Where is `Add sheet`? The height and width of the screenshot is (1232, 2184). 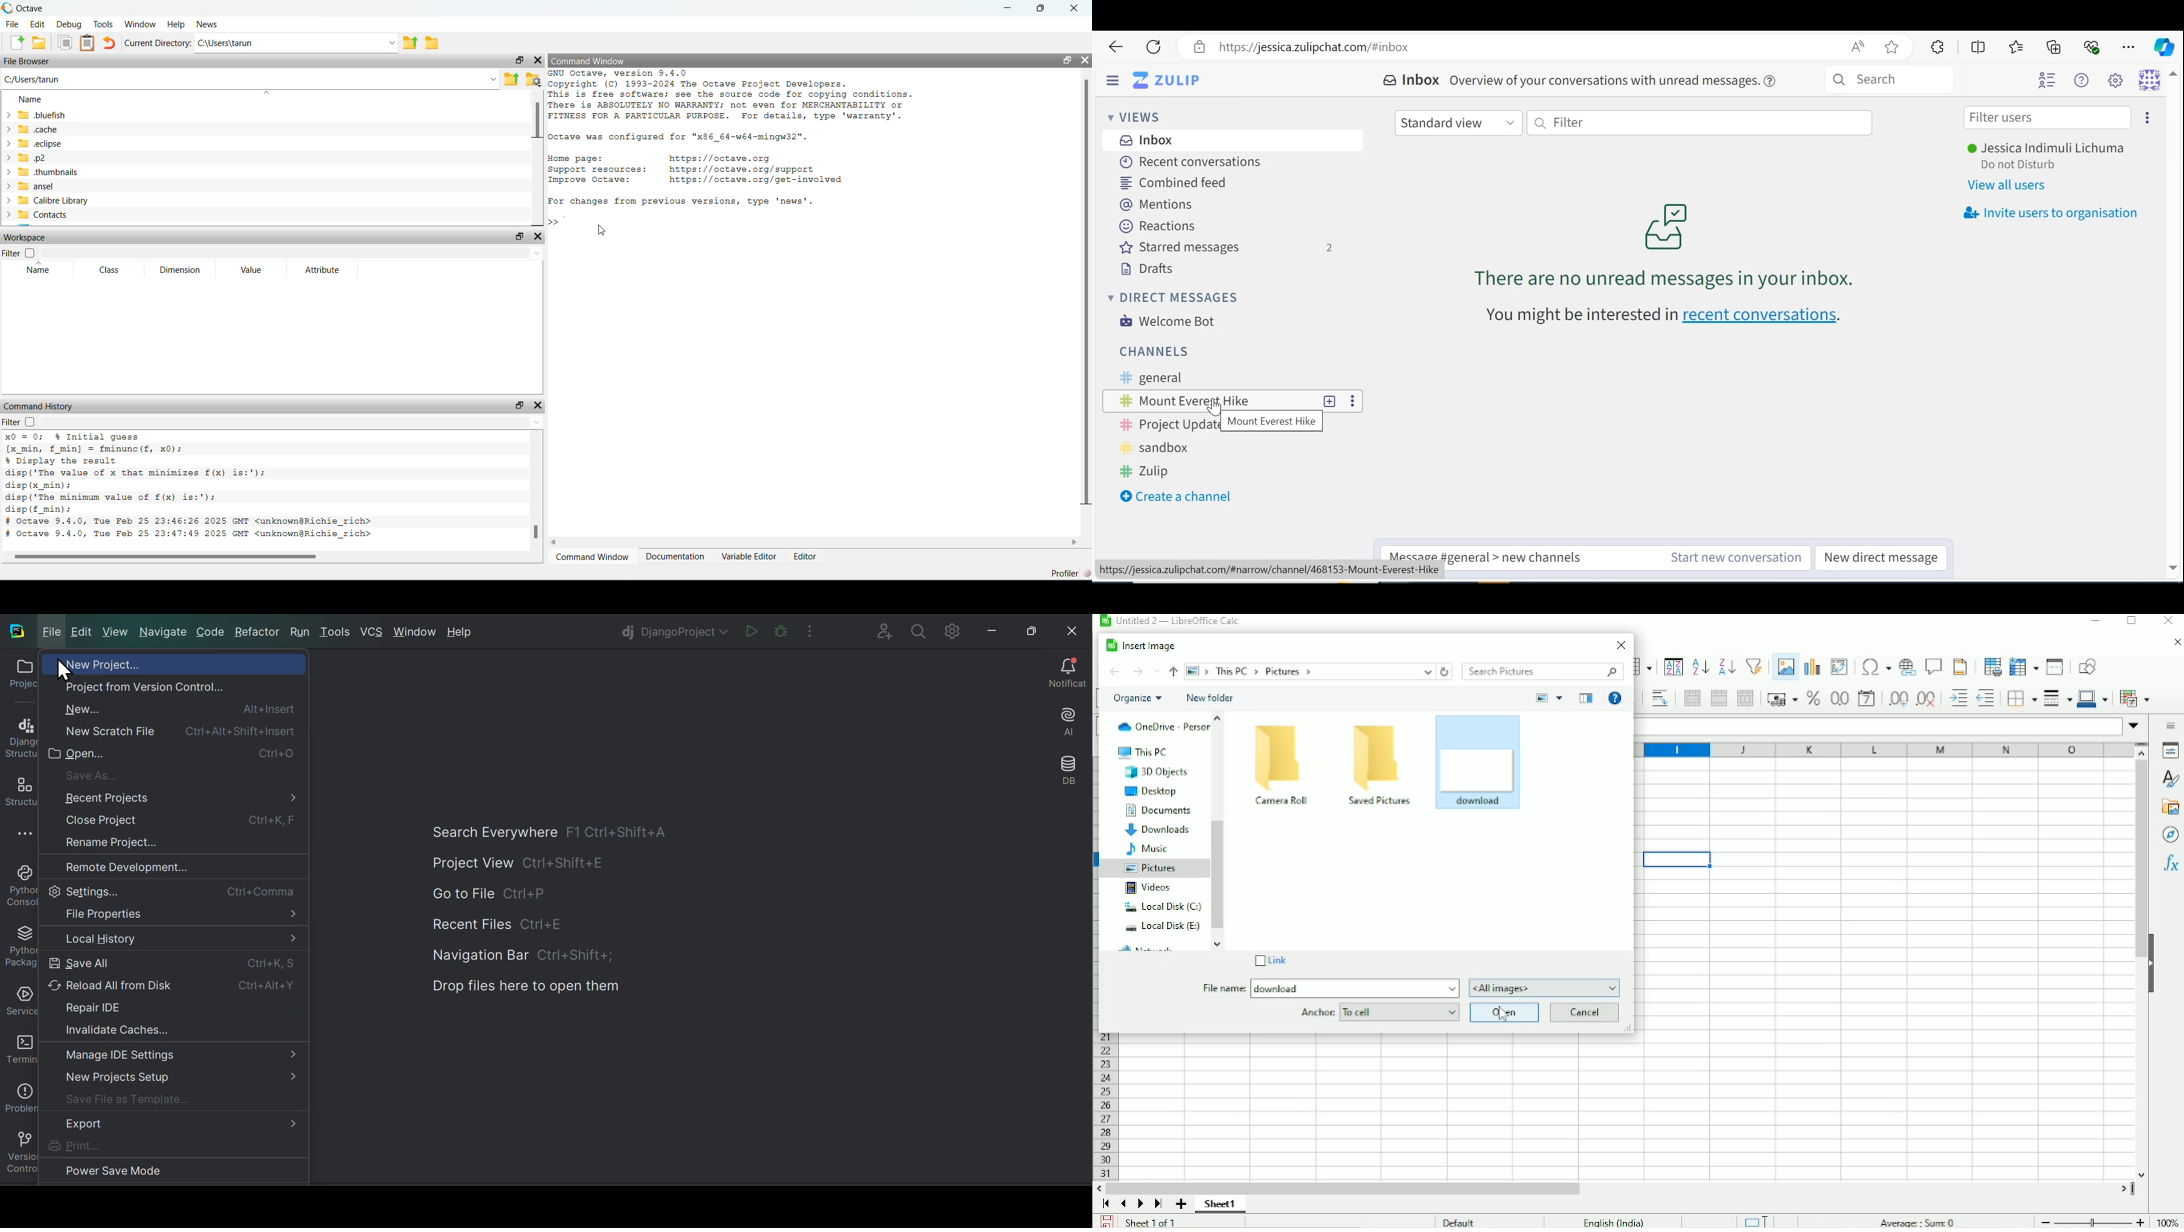
Add sheet is located at coordinates (1181, 1204).